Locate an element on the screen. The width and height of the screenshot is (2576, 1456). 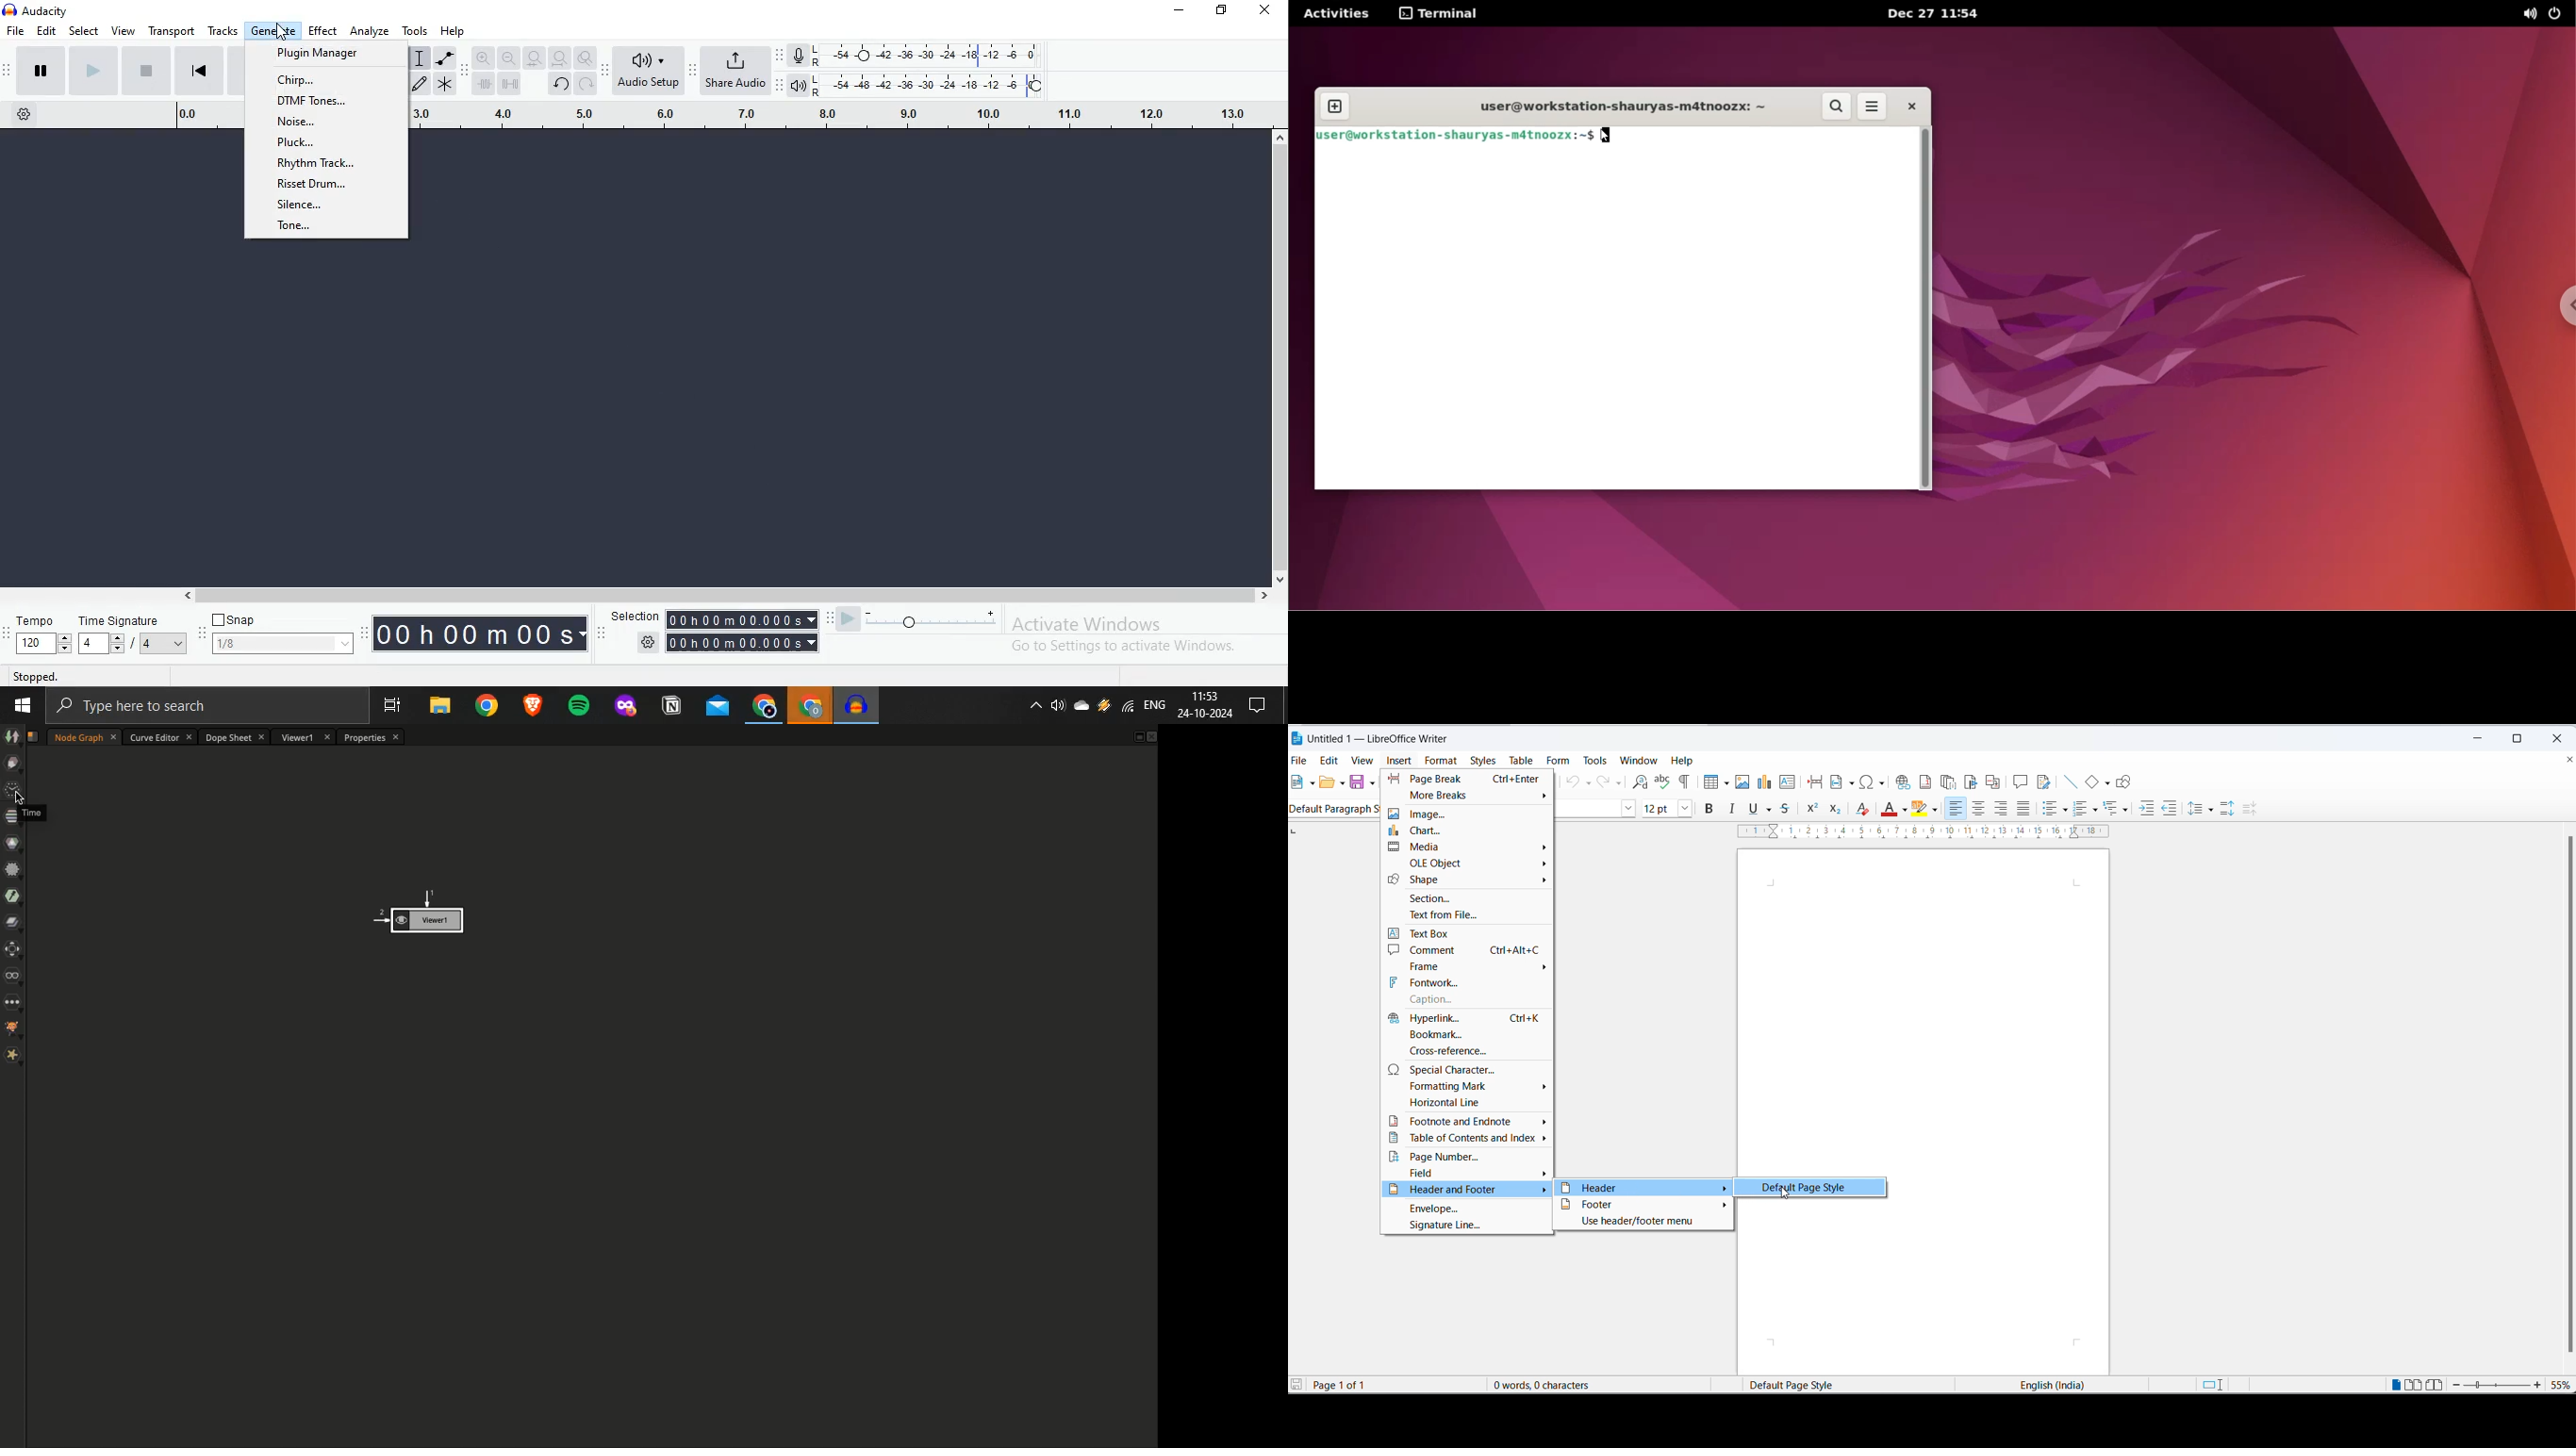
Show draw functions is located at coordinates (2126, 782).